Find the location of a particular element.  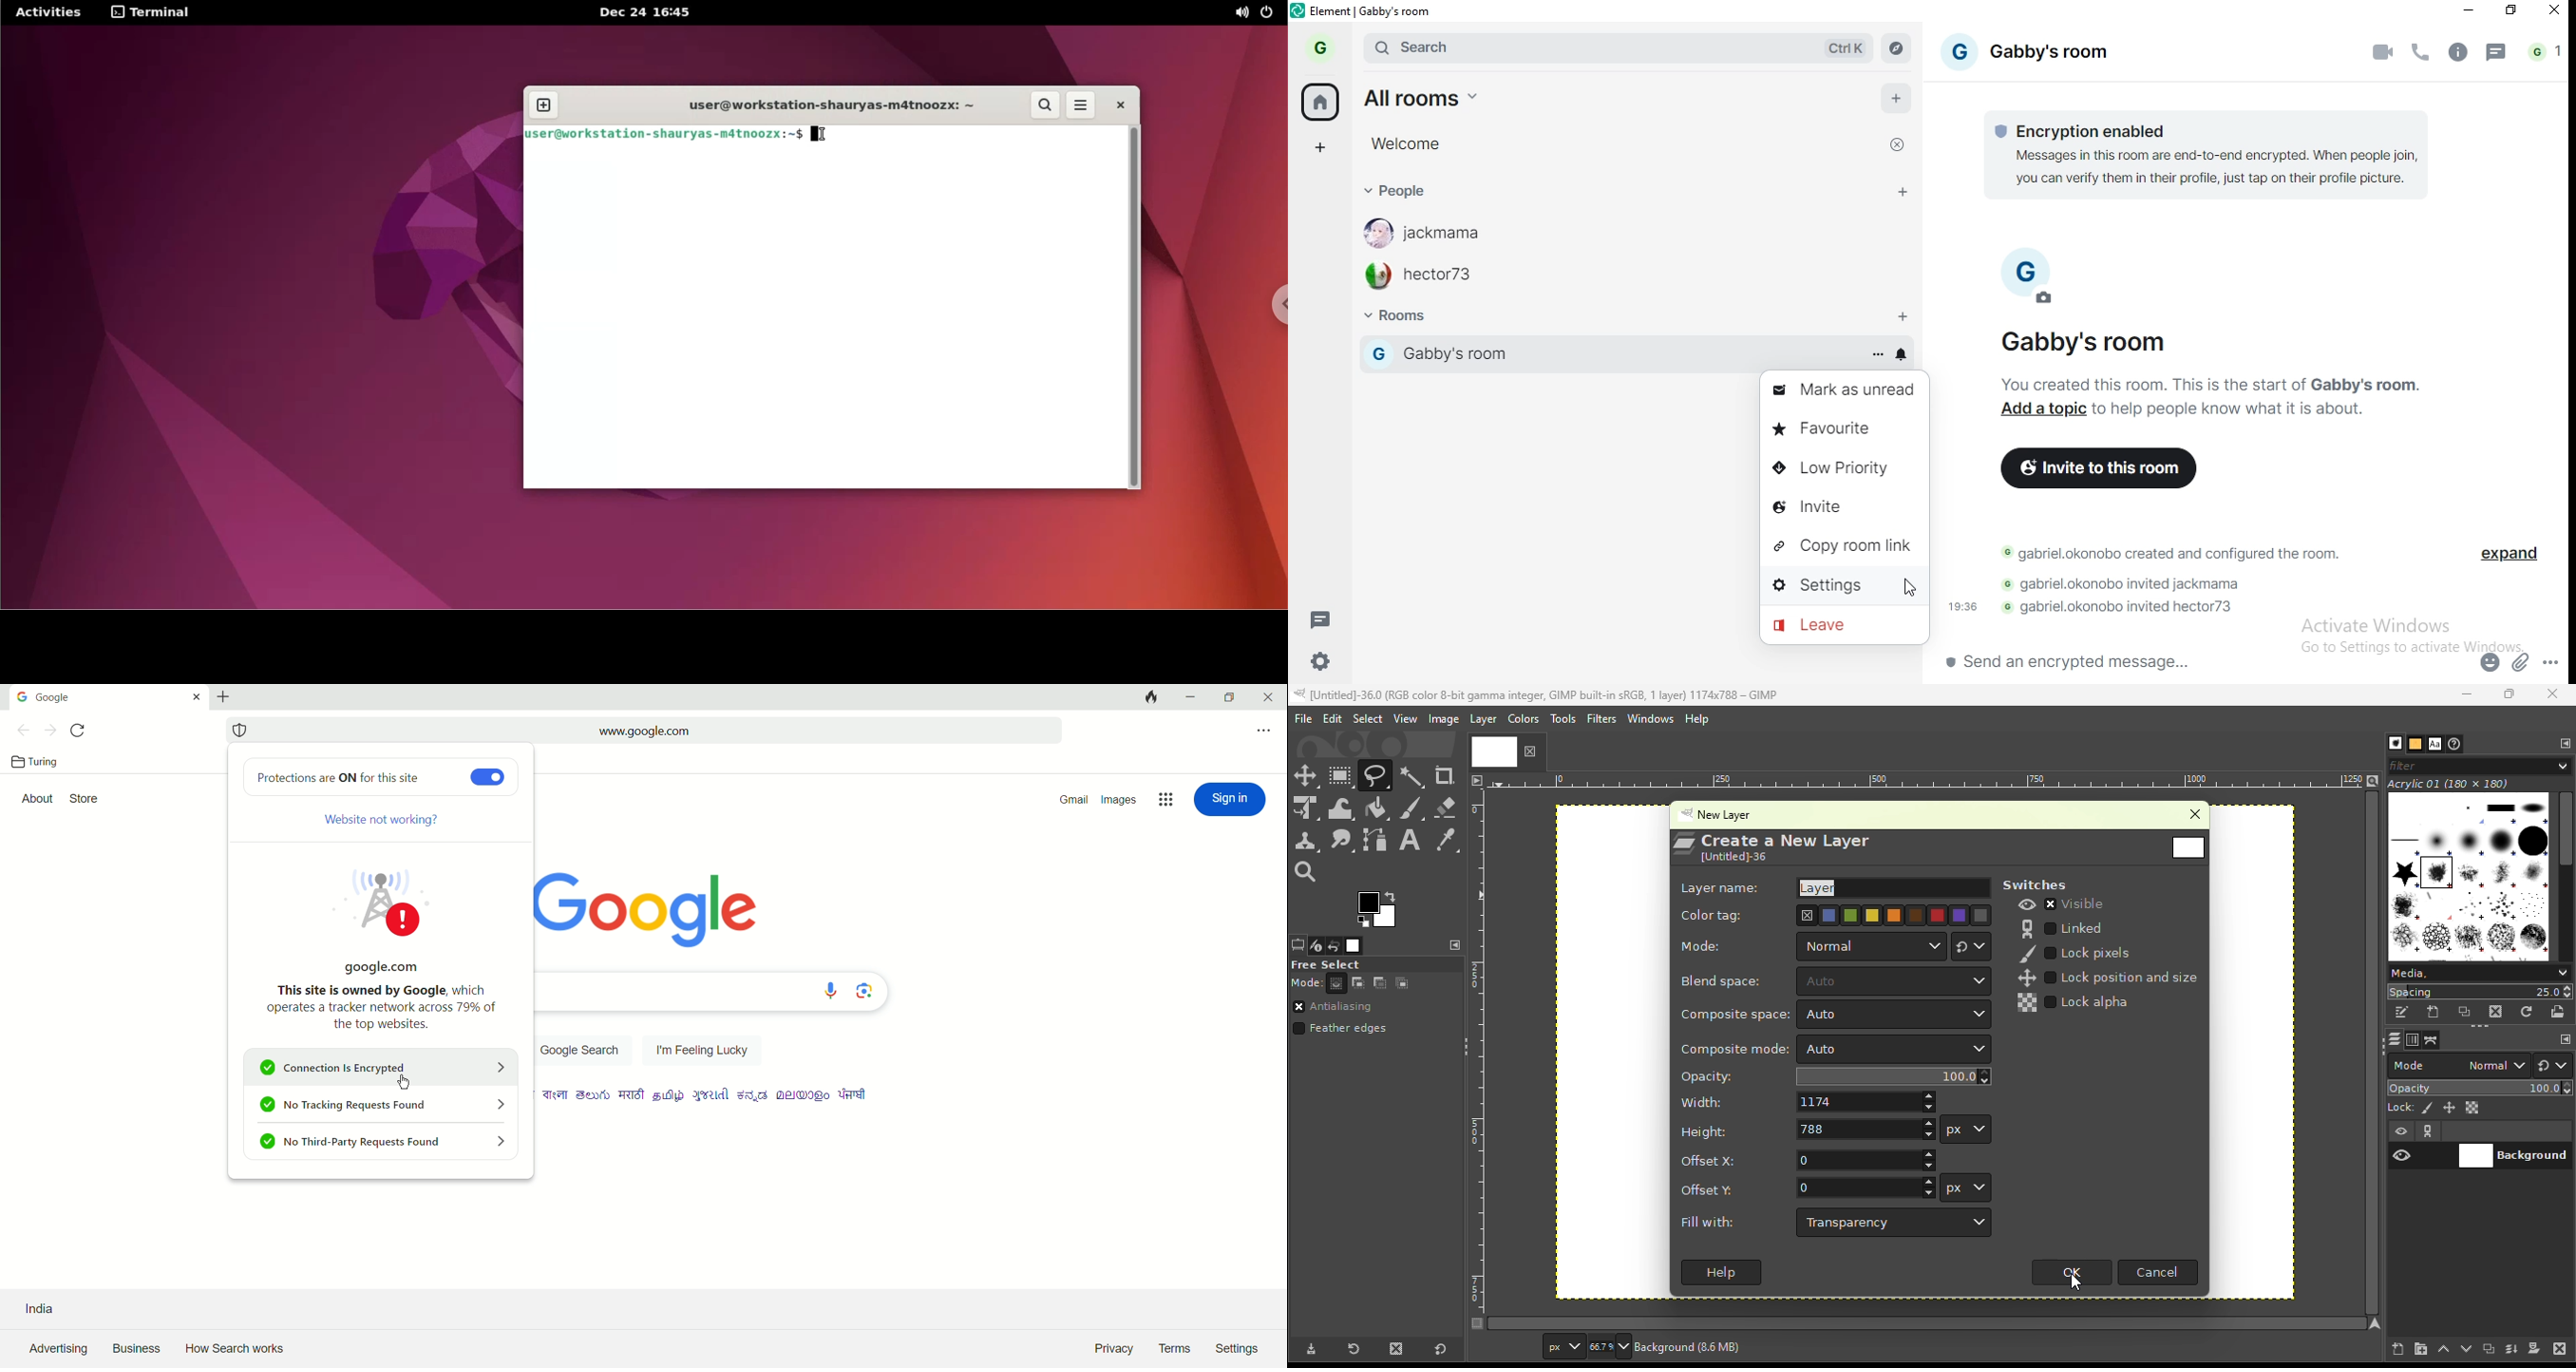

maximize is located at coordinates (1233, 698).